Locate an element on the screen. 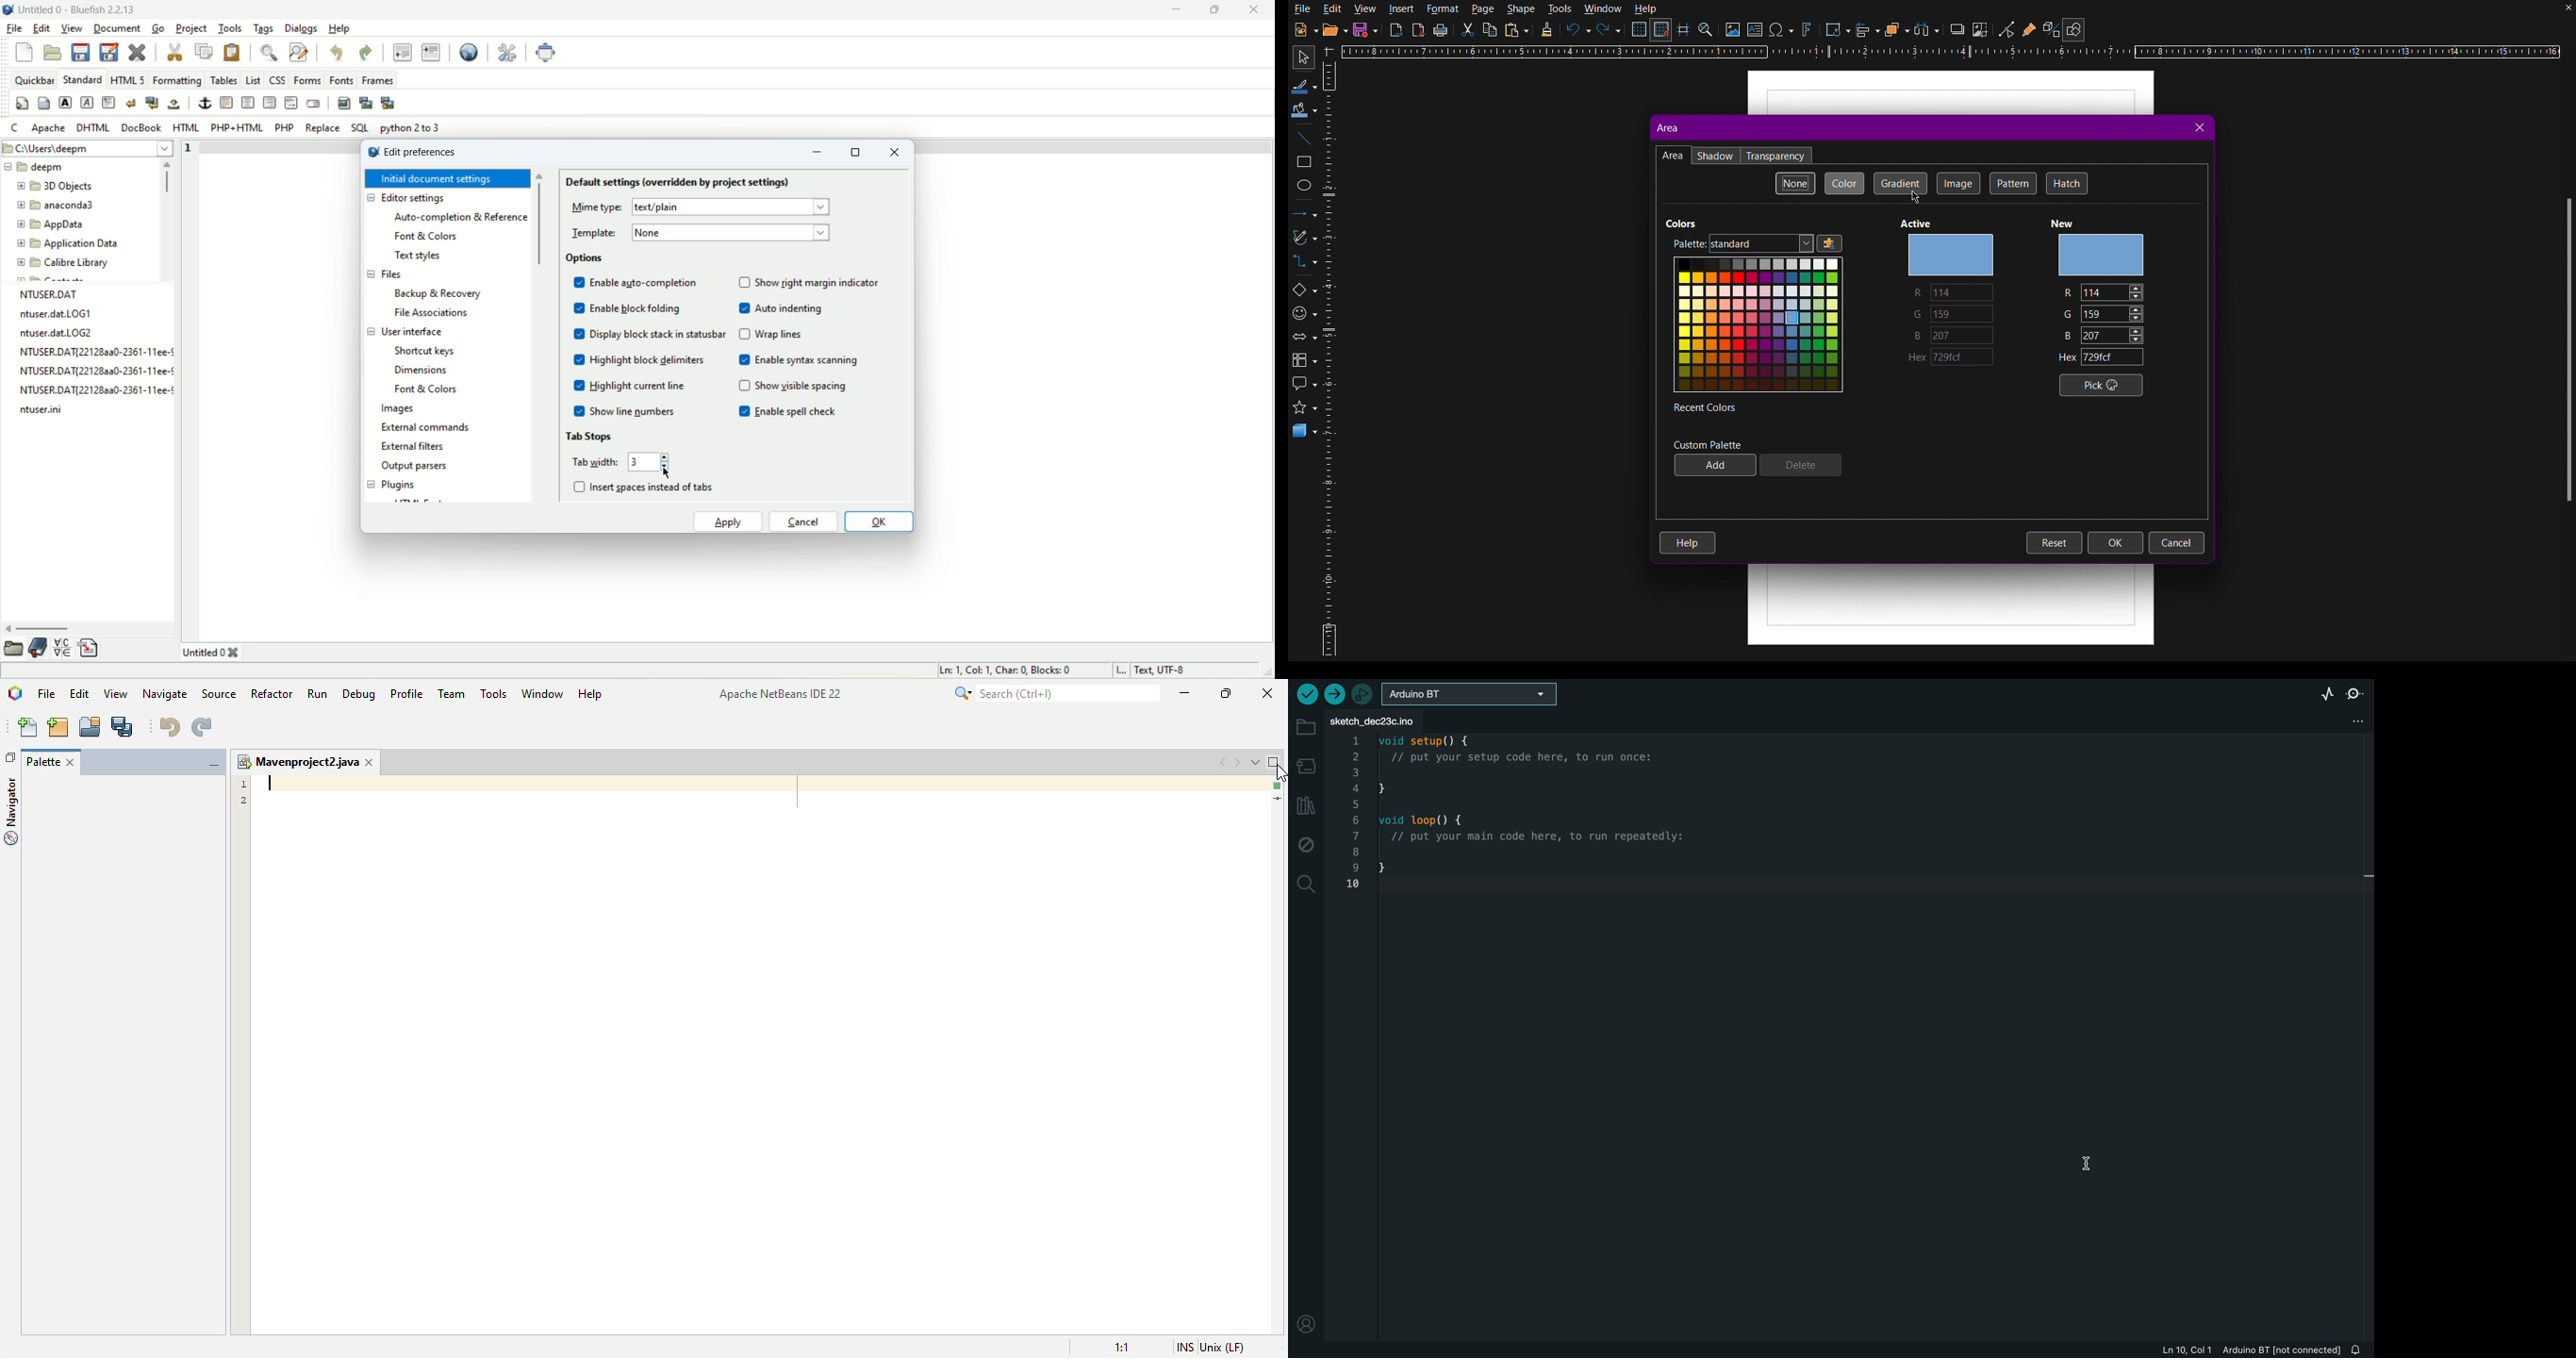 The width and height of the screenshot is (2576, 1372). file setting is located at coordinates (2355, 720).